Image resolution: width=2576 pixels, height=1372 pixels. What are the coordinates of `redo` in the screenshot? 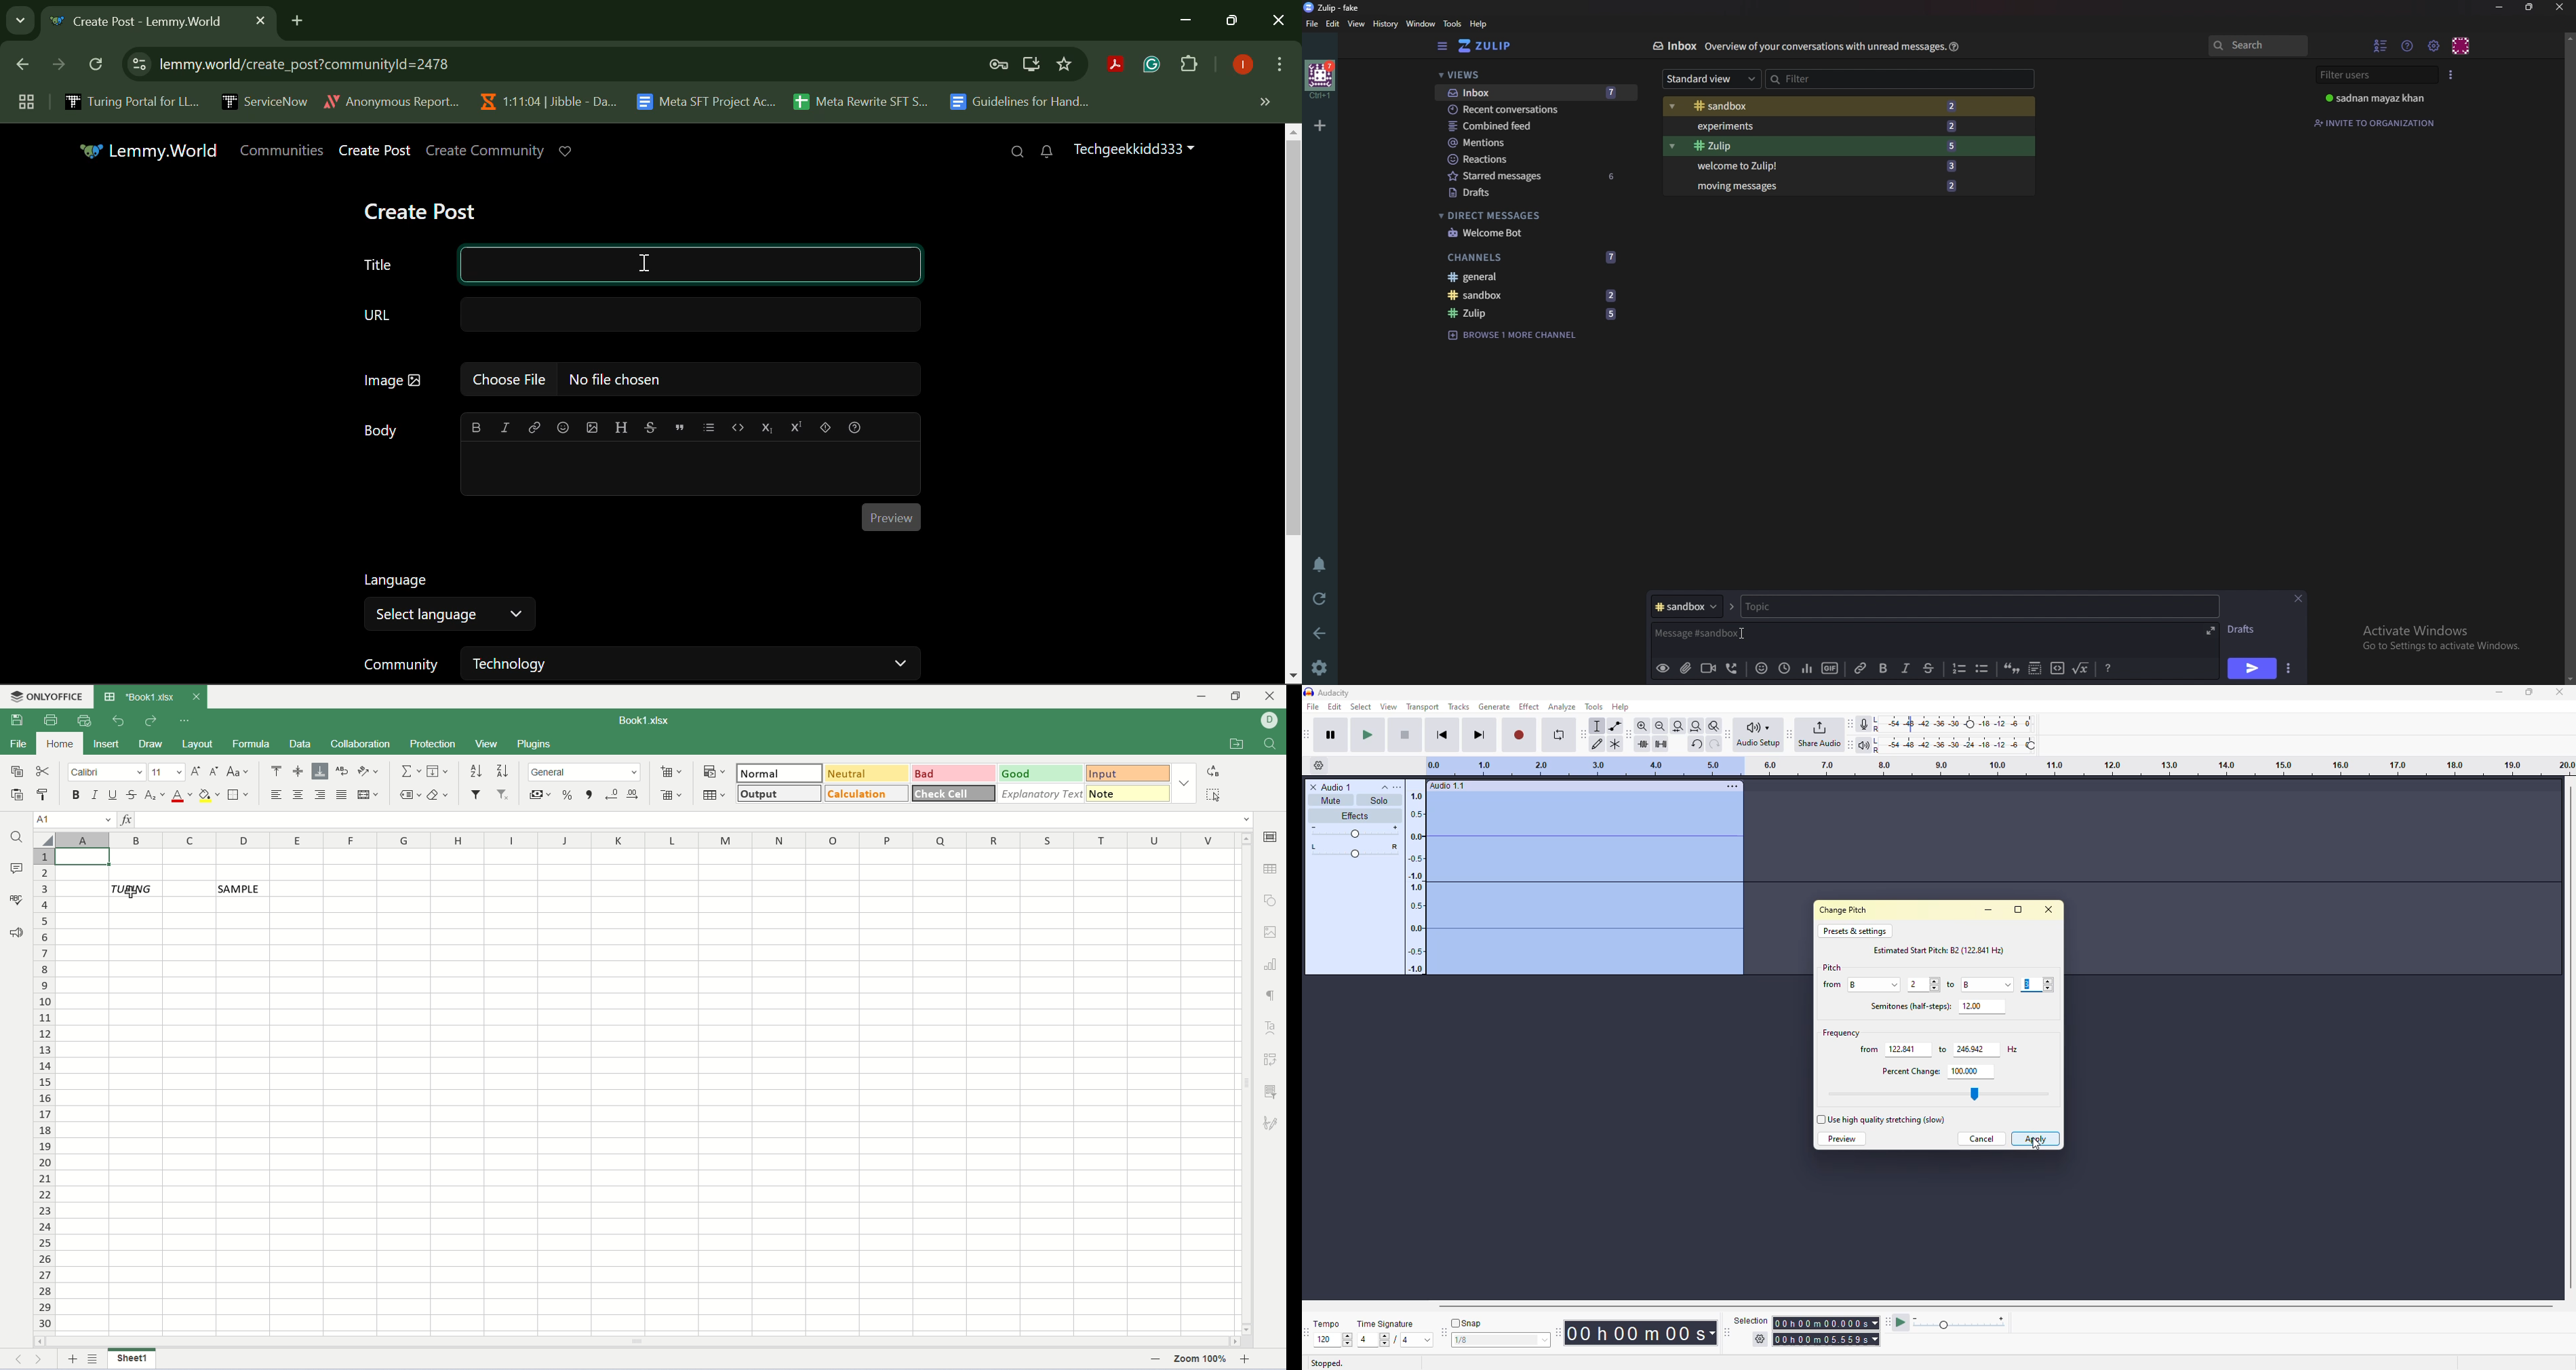 It's located at (149, 721).